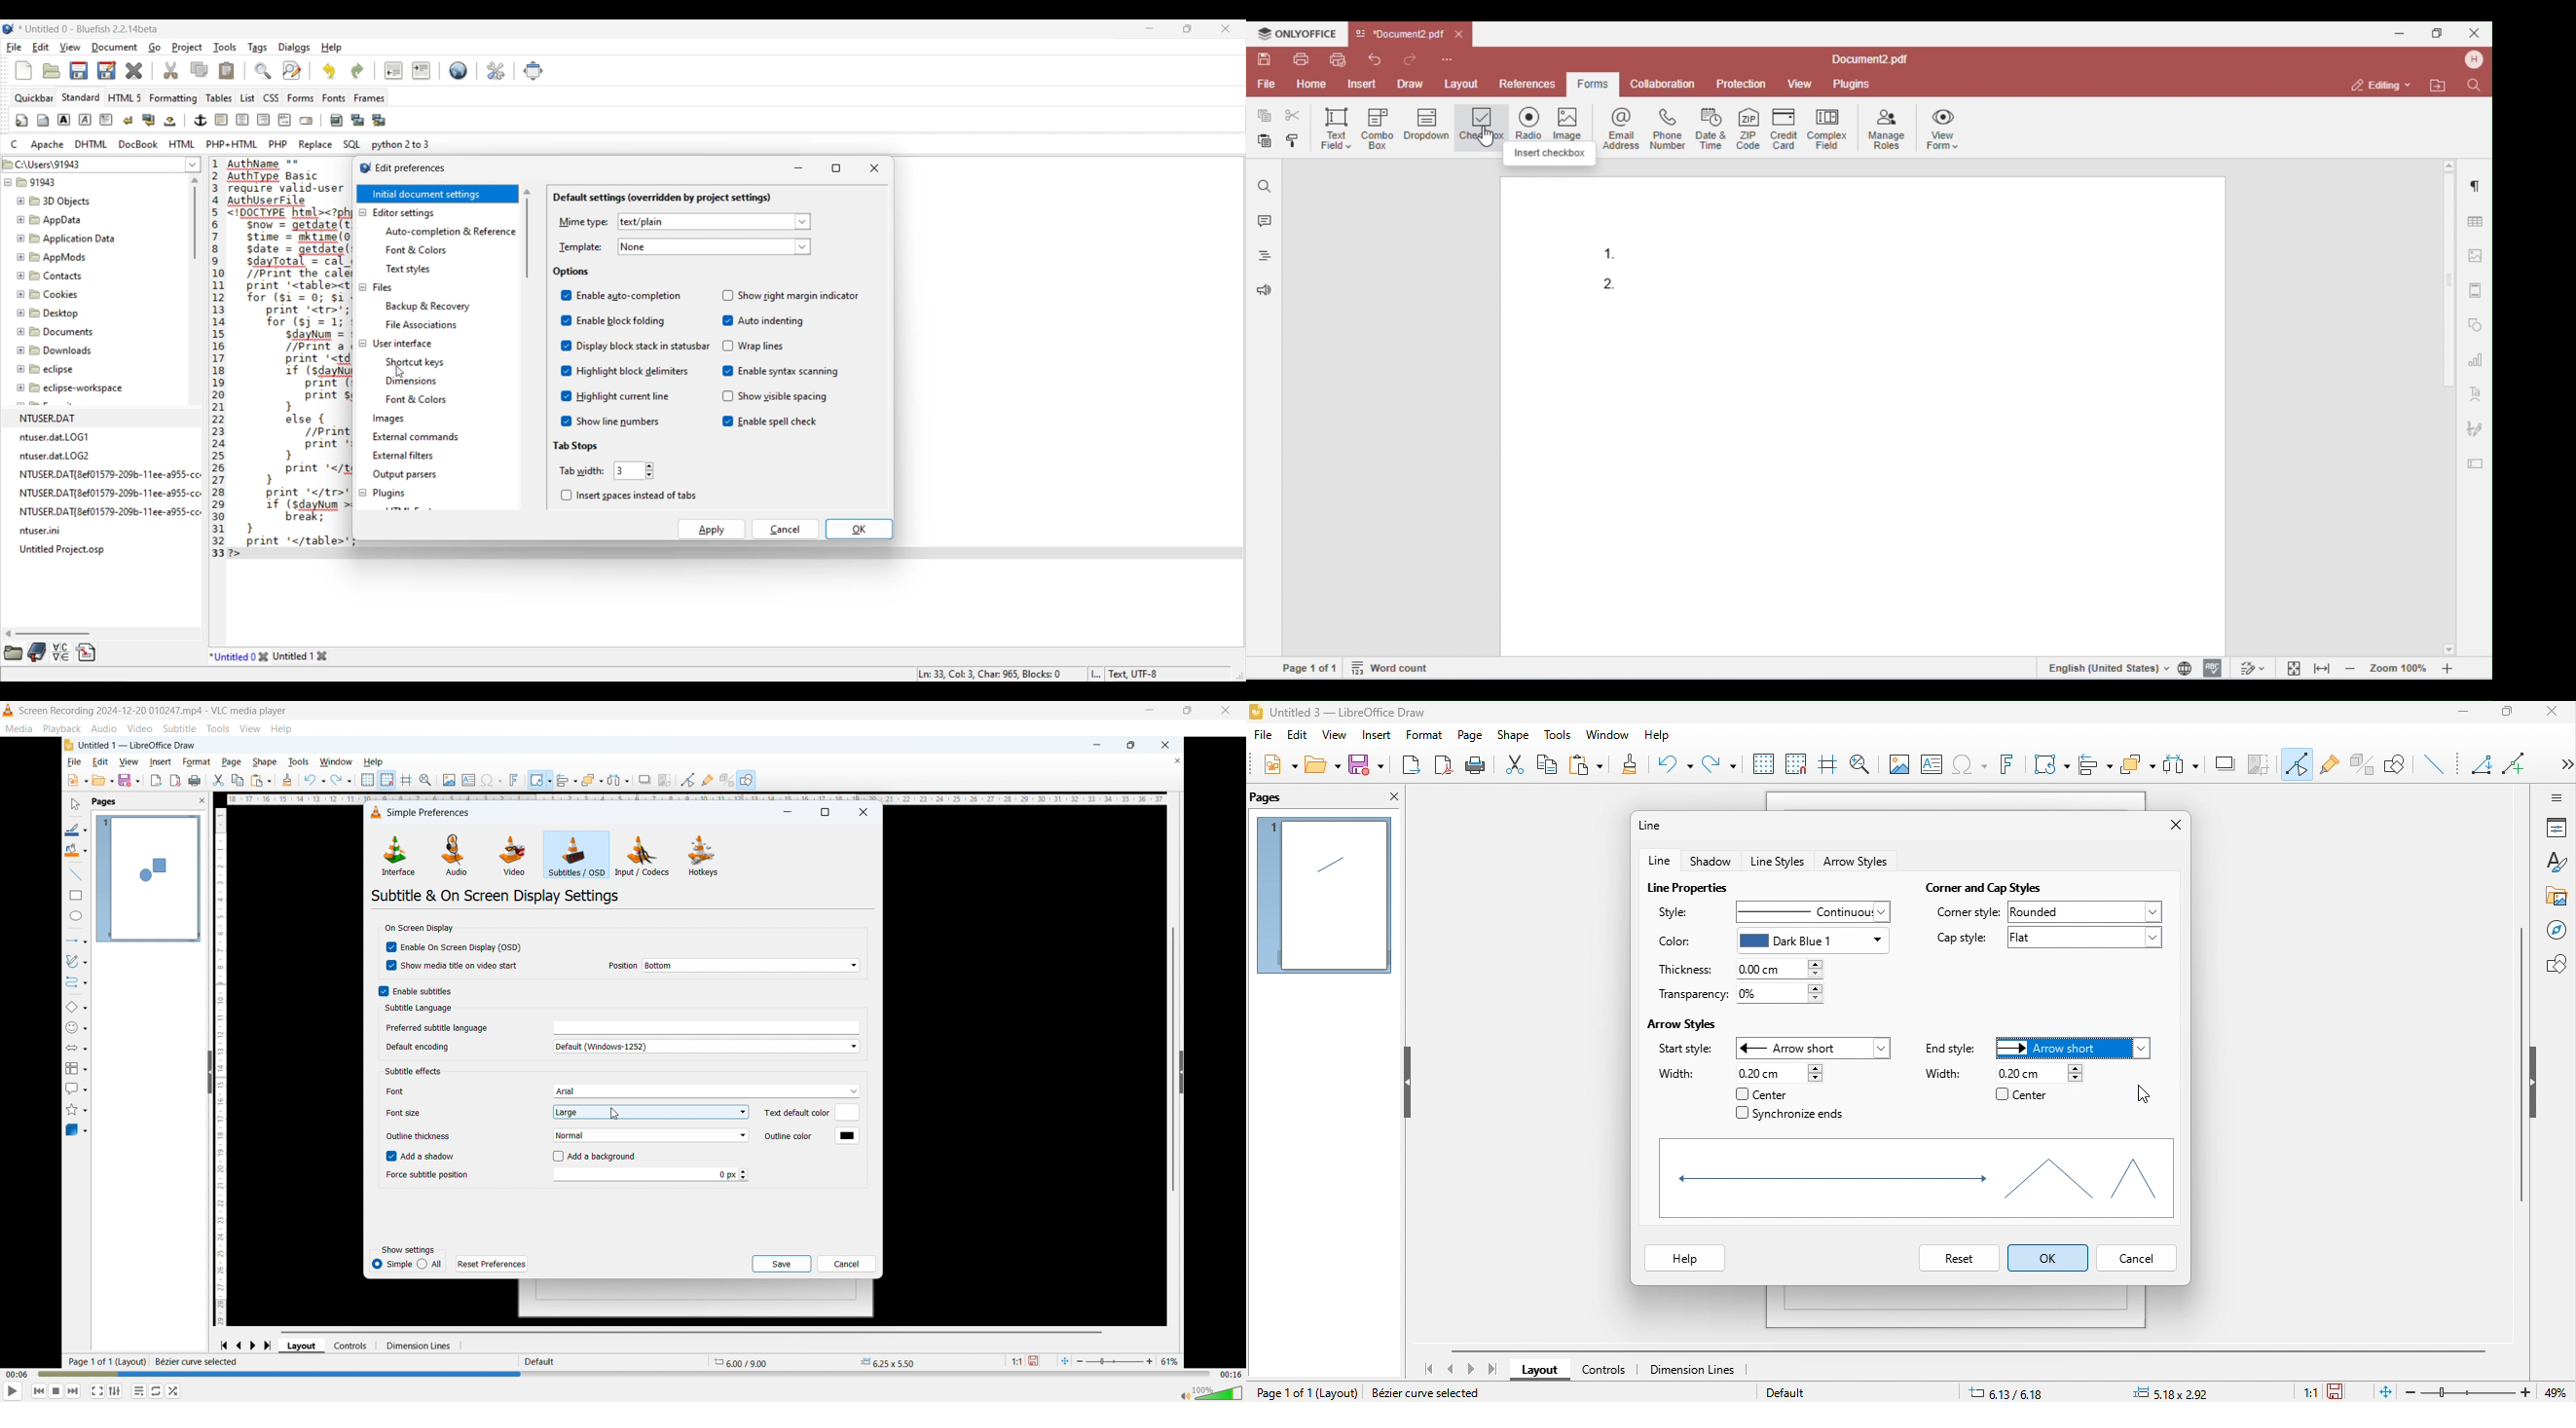 Image resolution: width=2576 pixels, height=1428 pixels. I want to click on font work text, so click(2011, 768).